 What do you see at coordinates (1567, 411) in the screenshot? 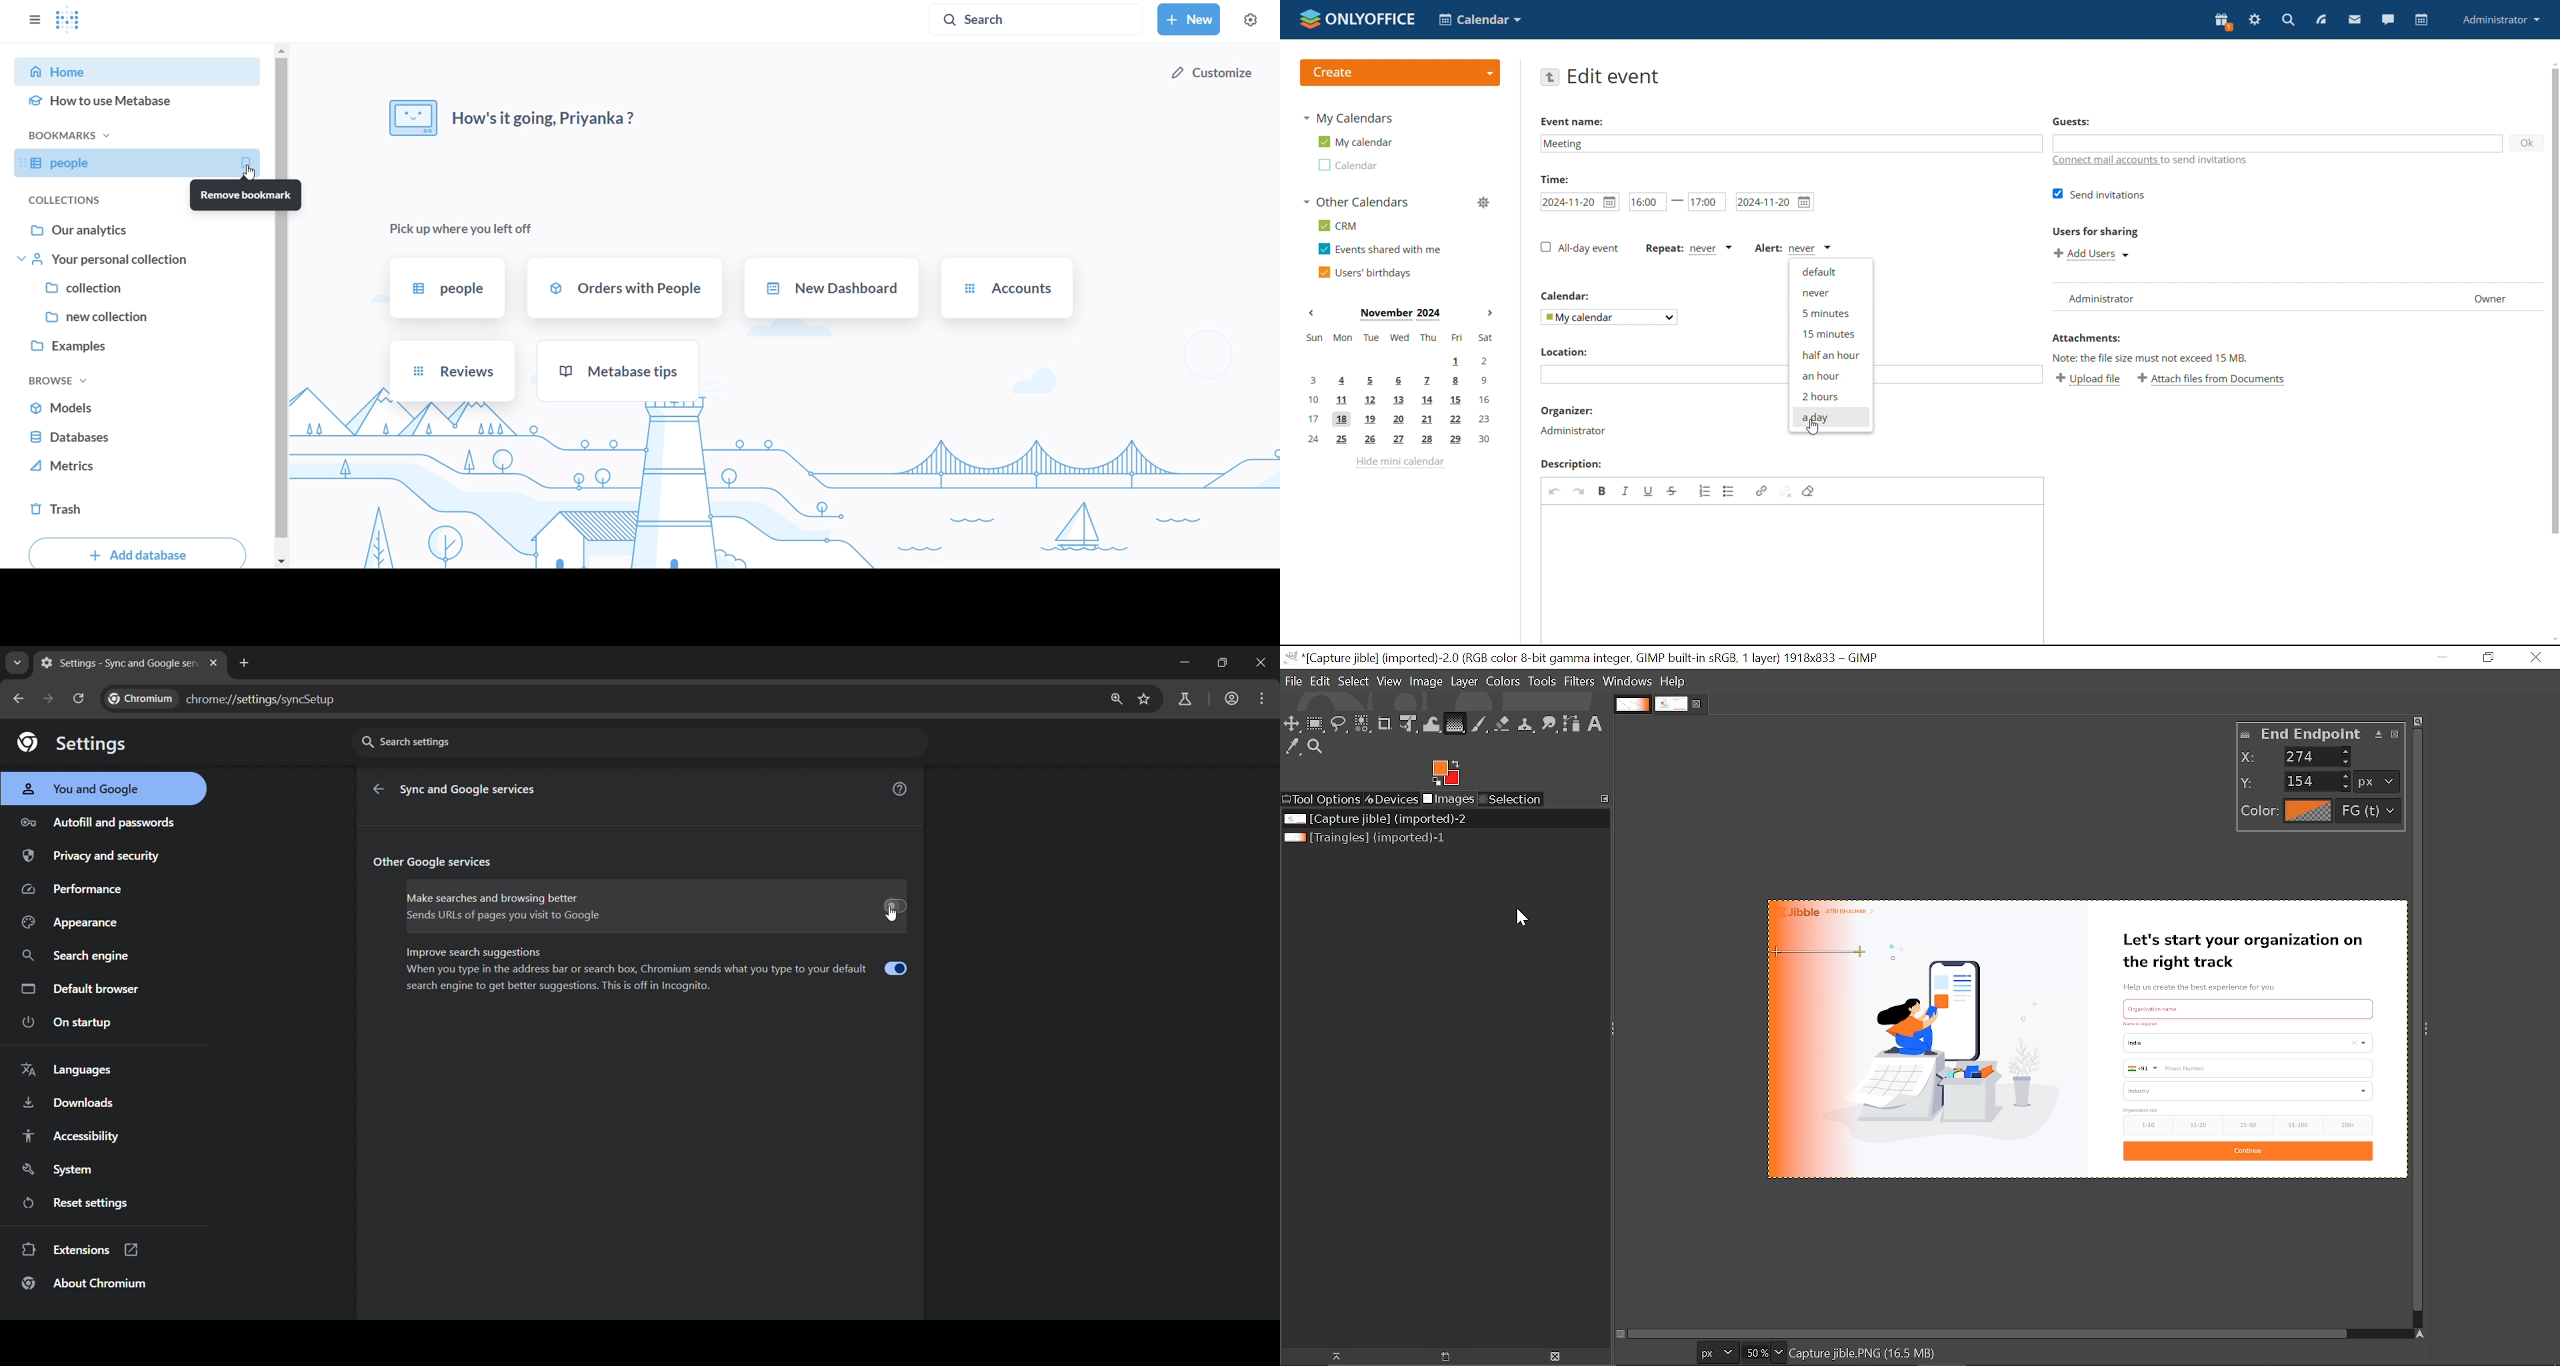
I see `organiser` at bounding box center [1567, 411].